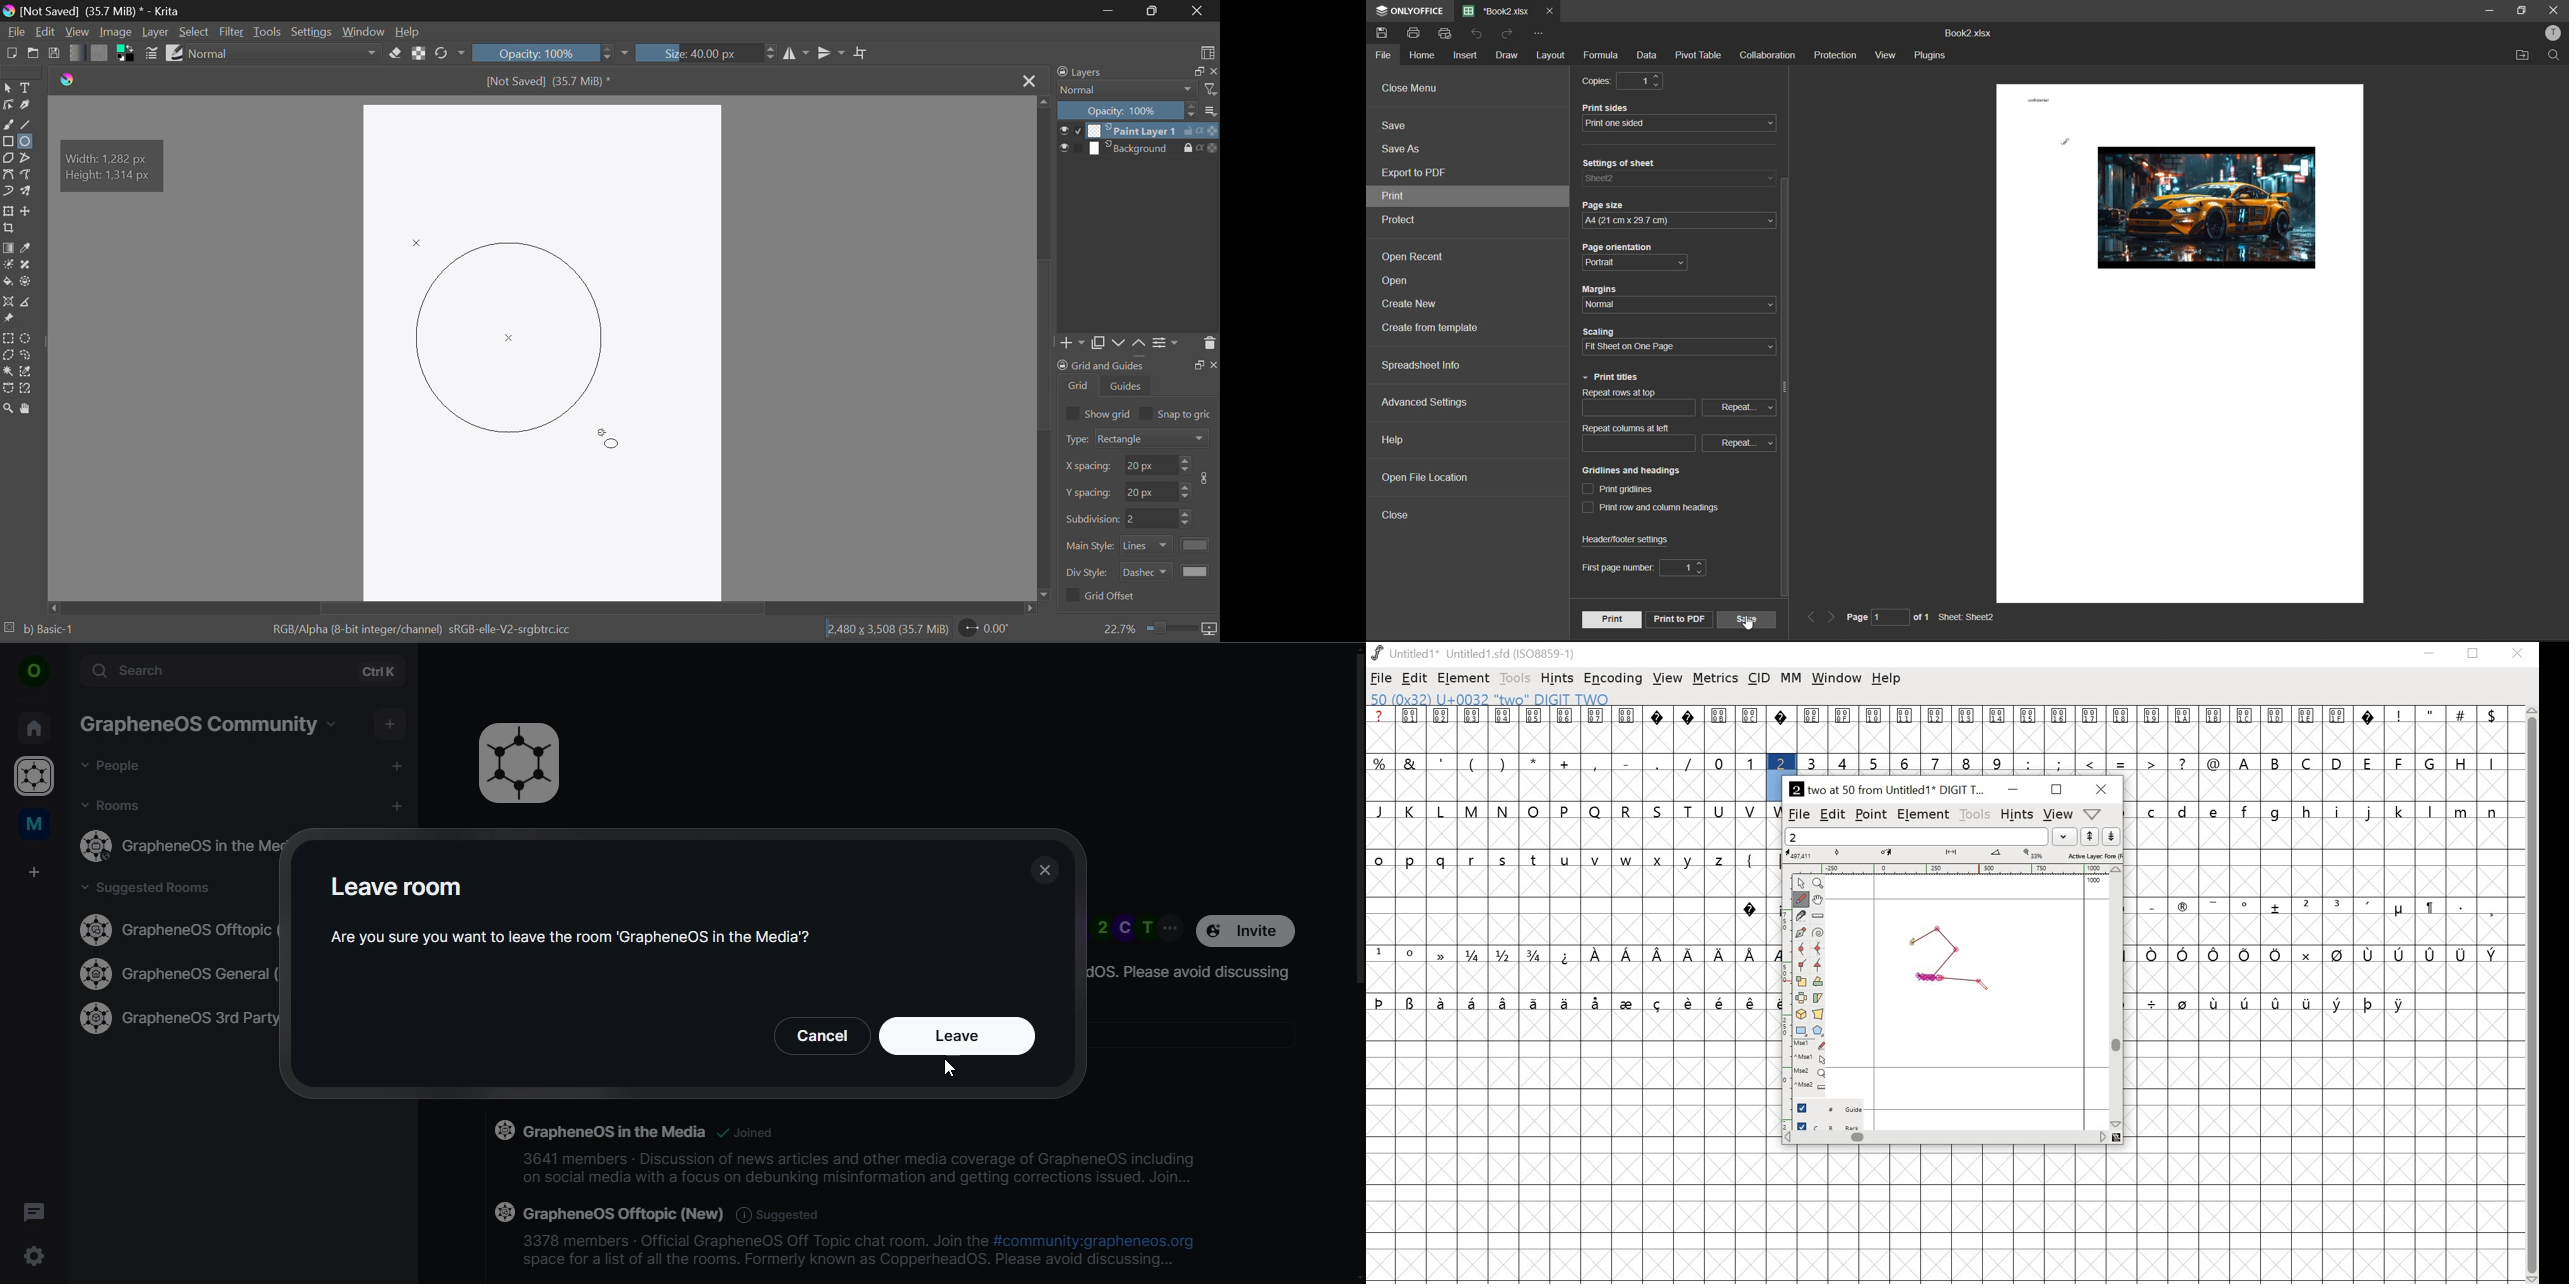 The image size is (2576, 1288). What do you see at coordinates (2555, 9) in the screenshot?
I see `close` at bounding box center [2555, 9].